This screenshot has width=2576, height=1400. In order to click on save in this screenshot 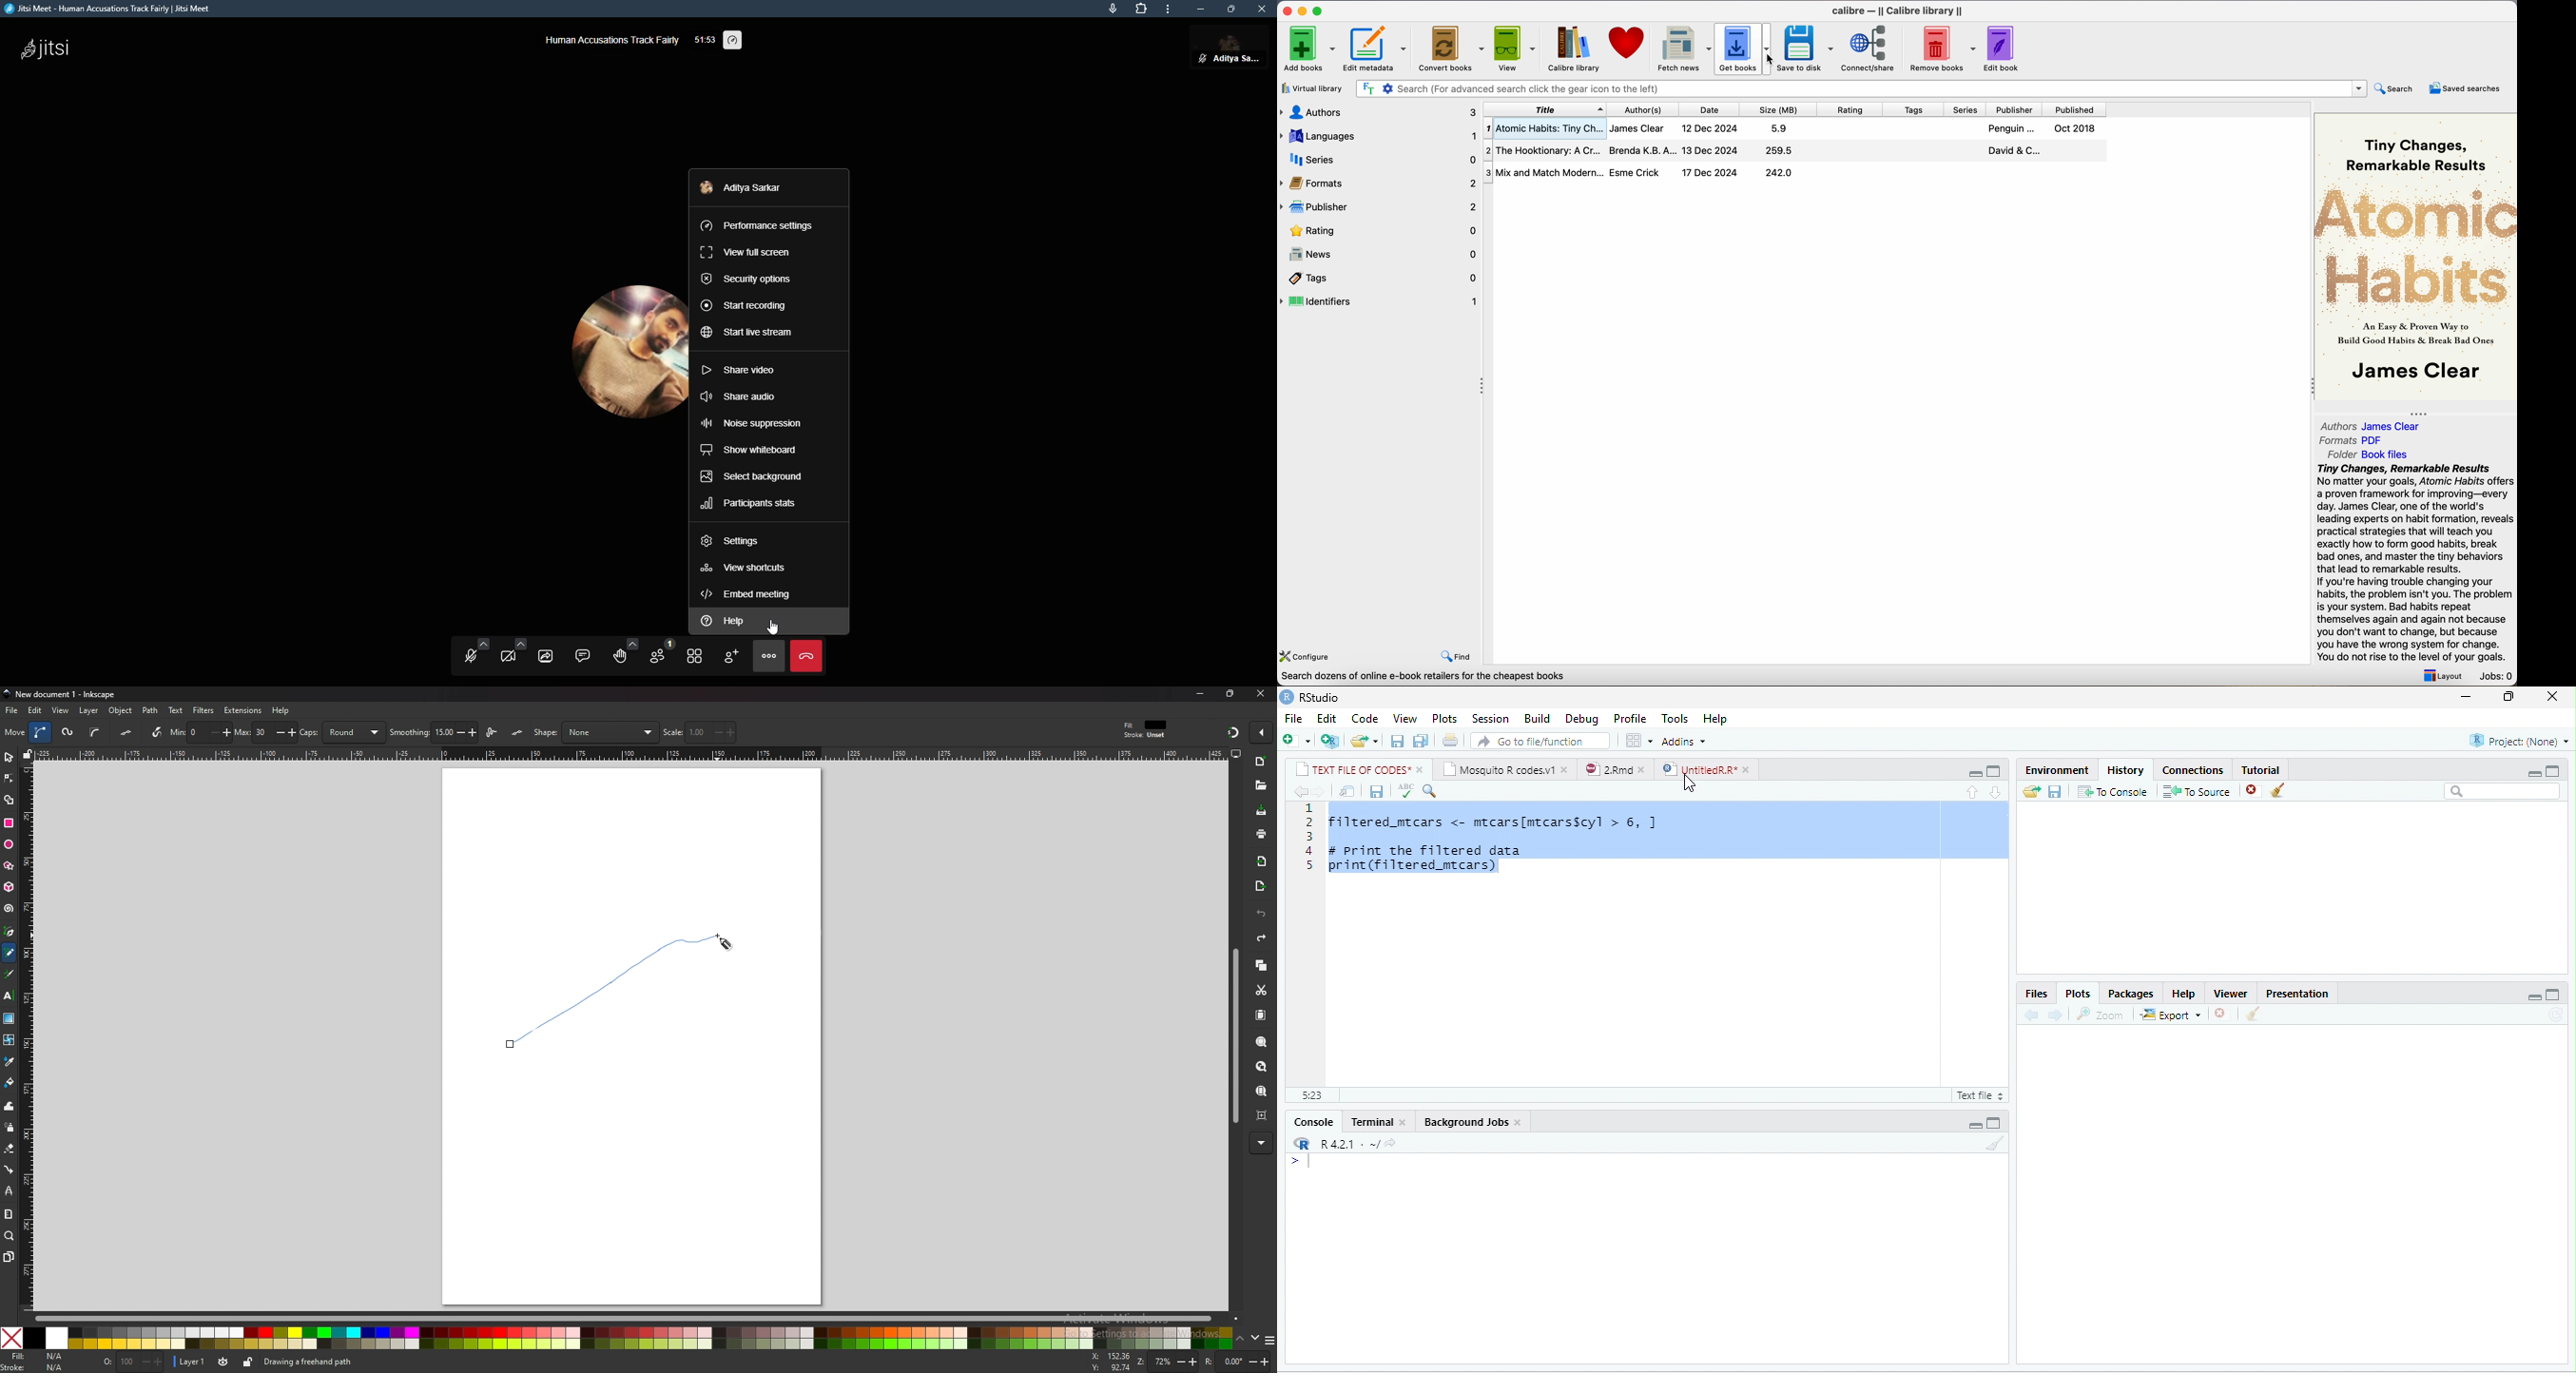, I will do `click(1376, 791)`.